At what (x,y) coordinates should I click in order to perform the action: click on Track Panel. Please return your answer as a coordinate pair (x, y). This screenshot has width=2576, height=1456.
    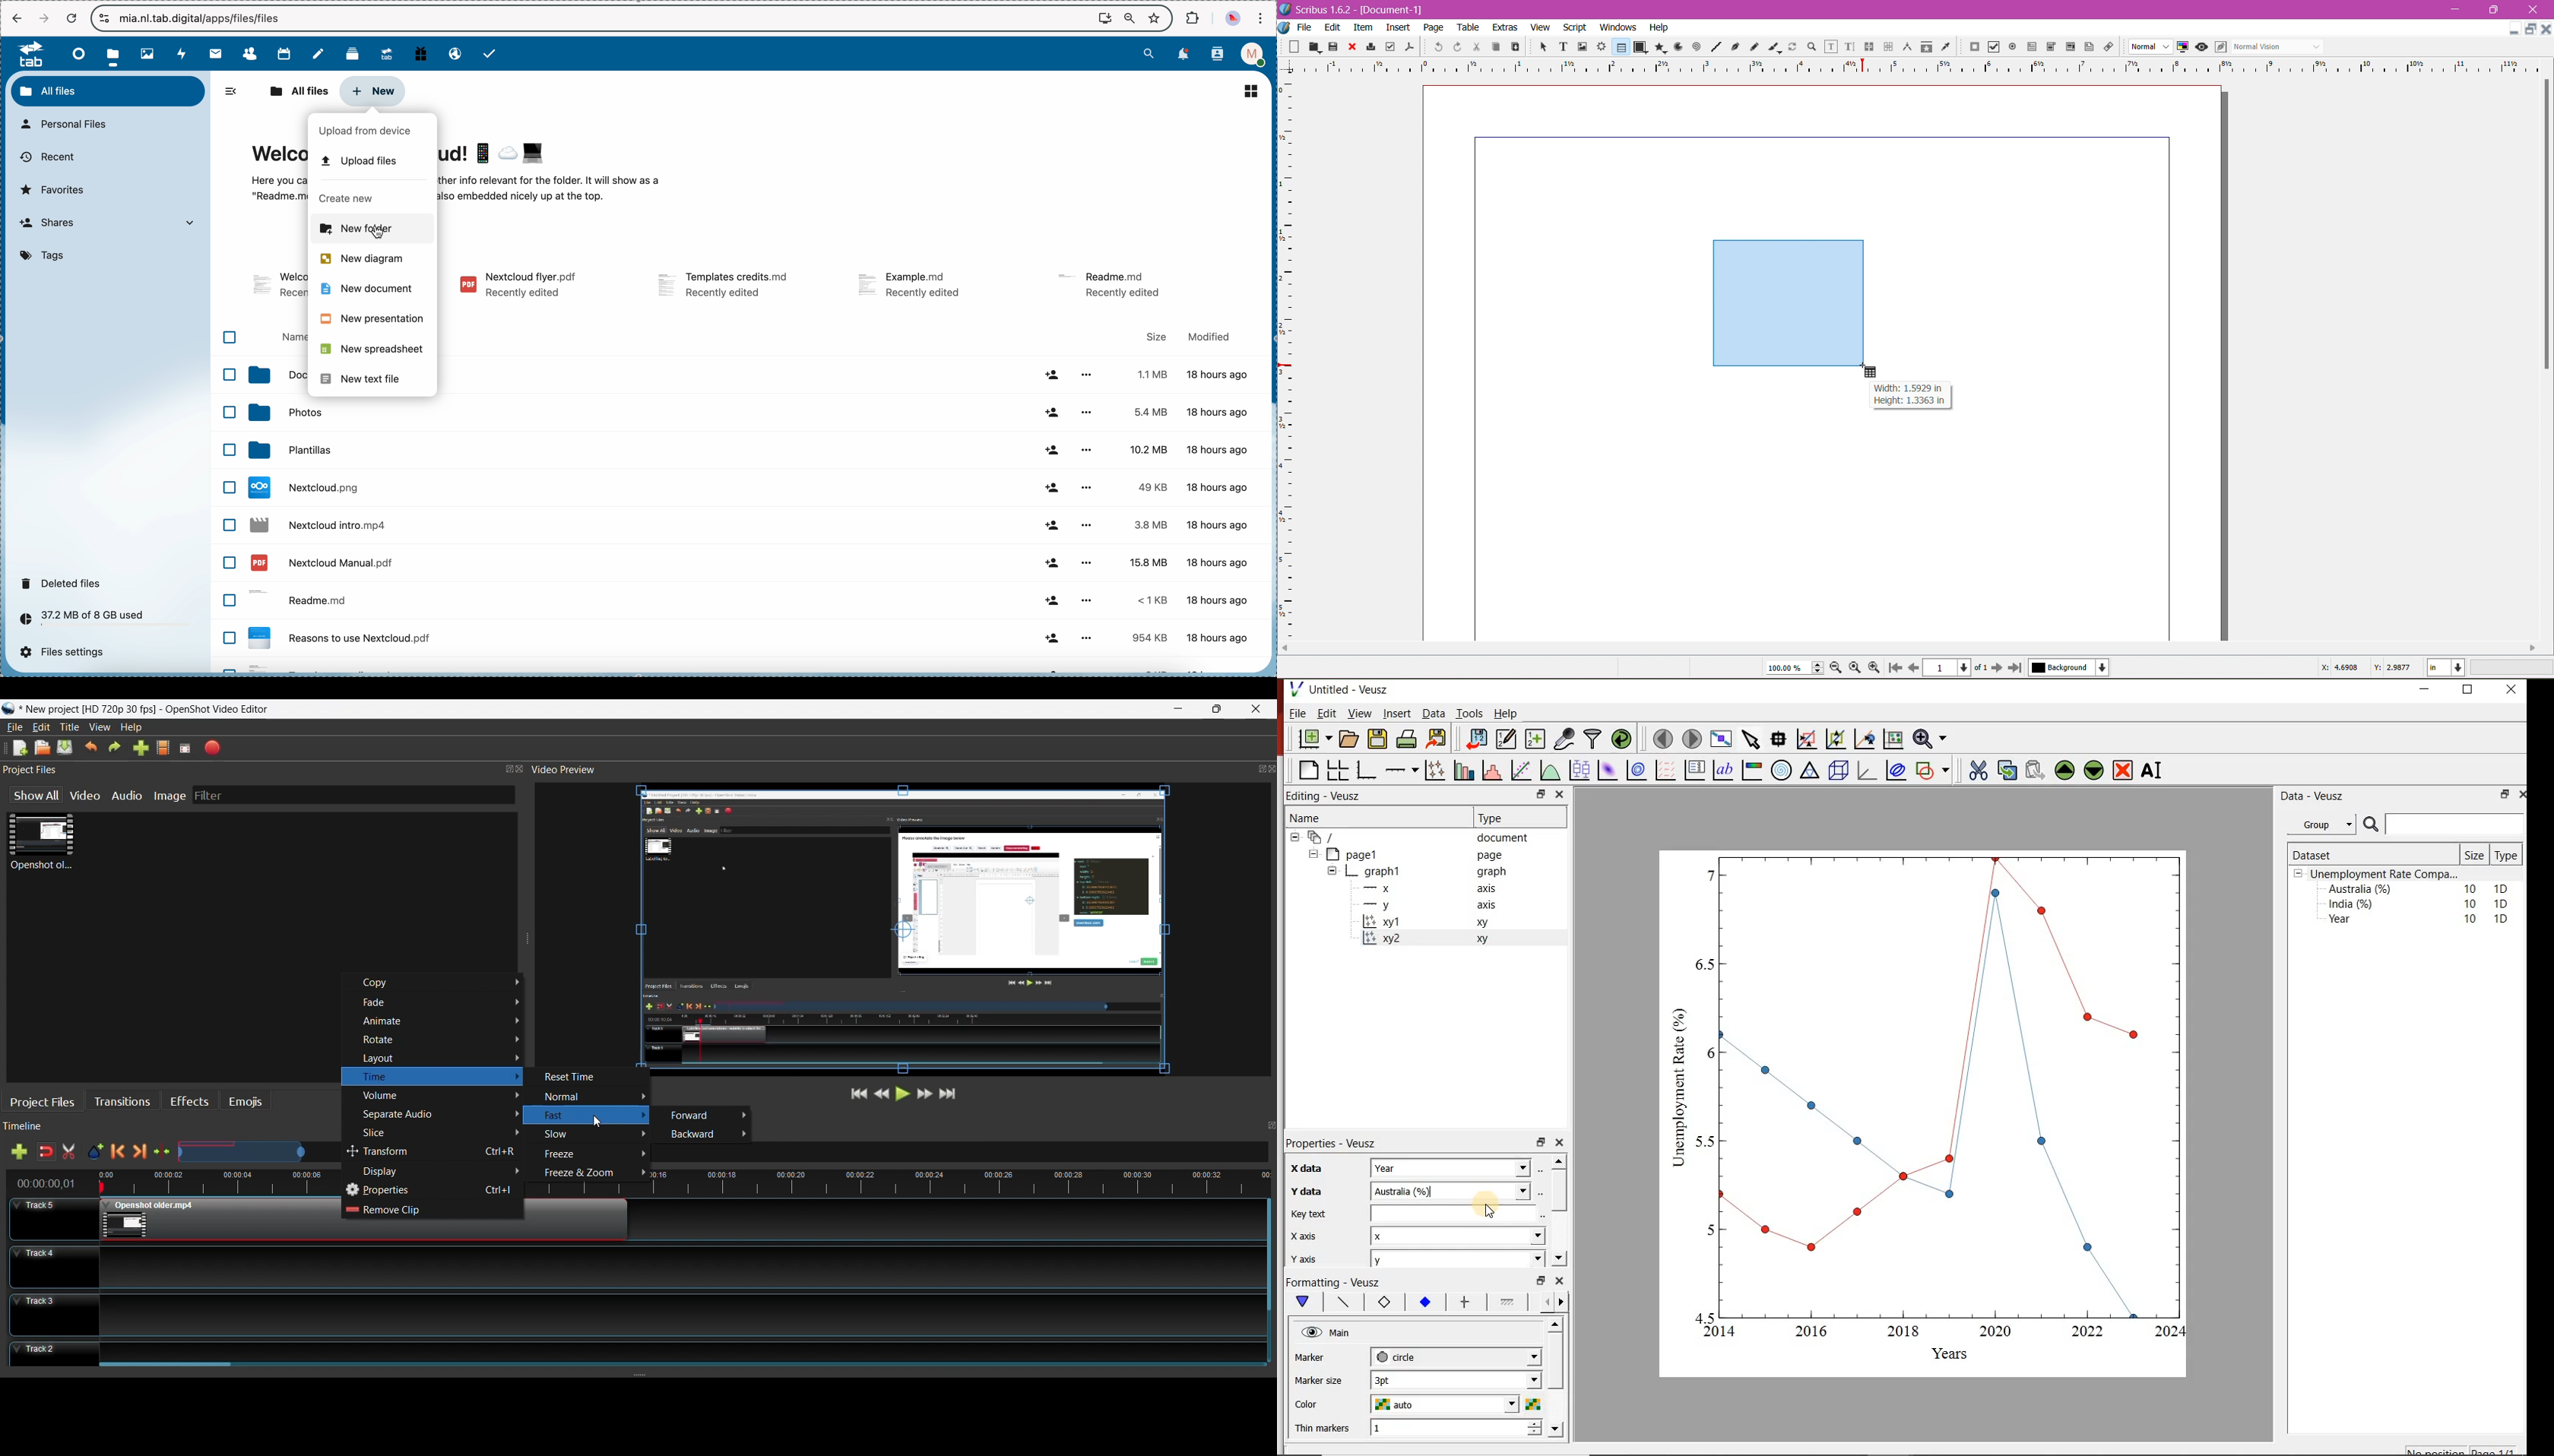
    Looking at the image, I should click on (678, 1313).